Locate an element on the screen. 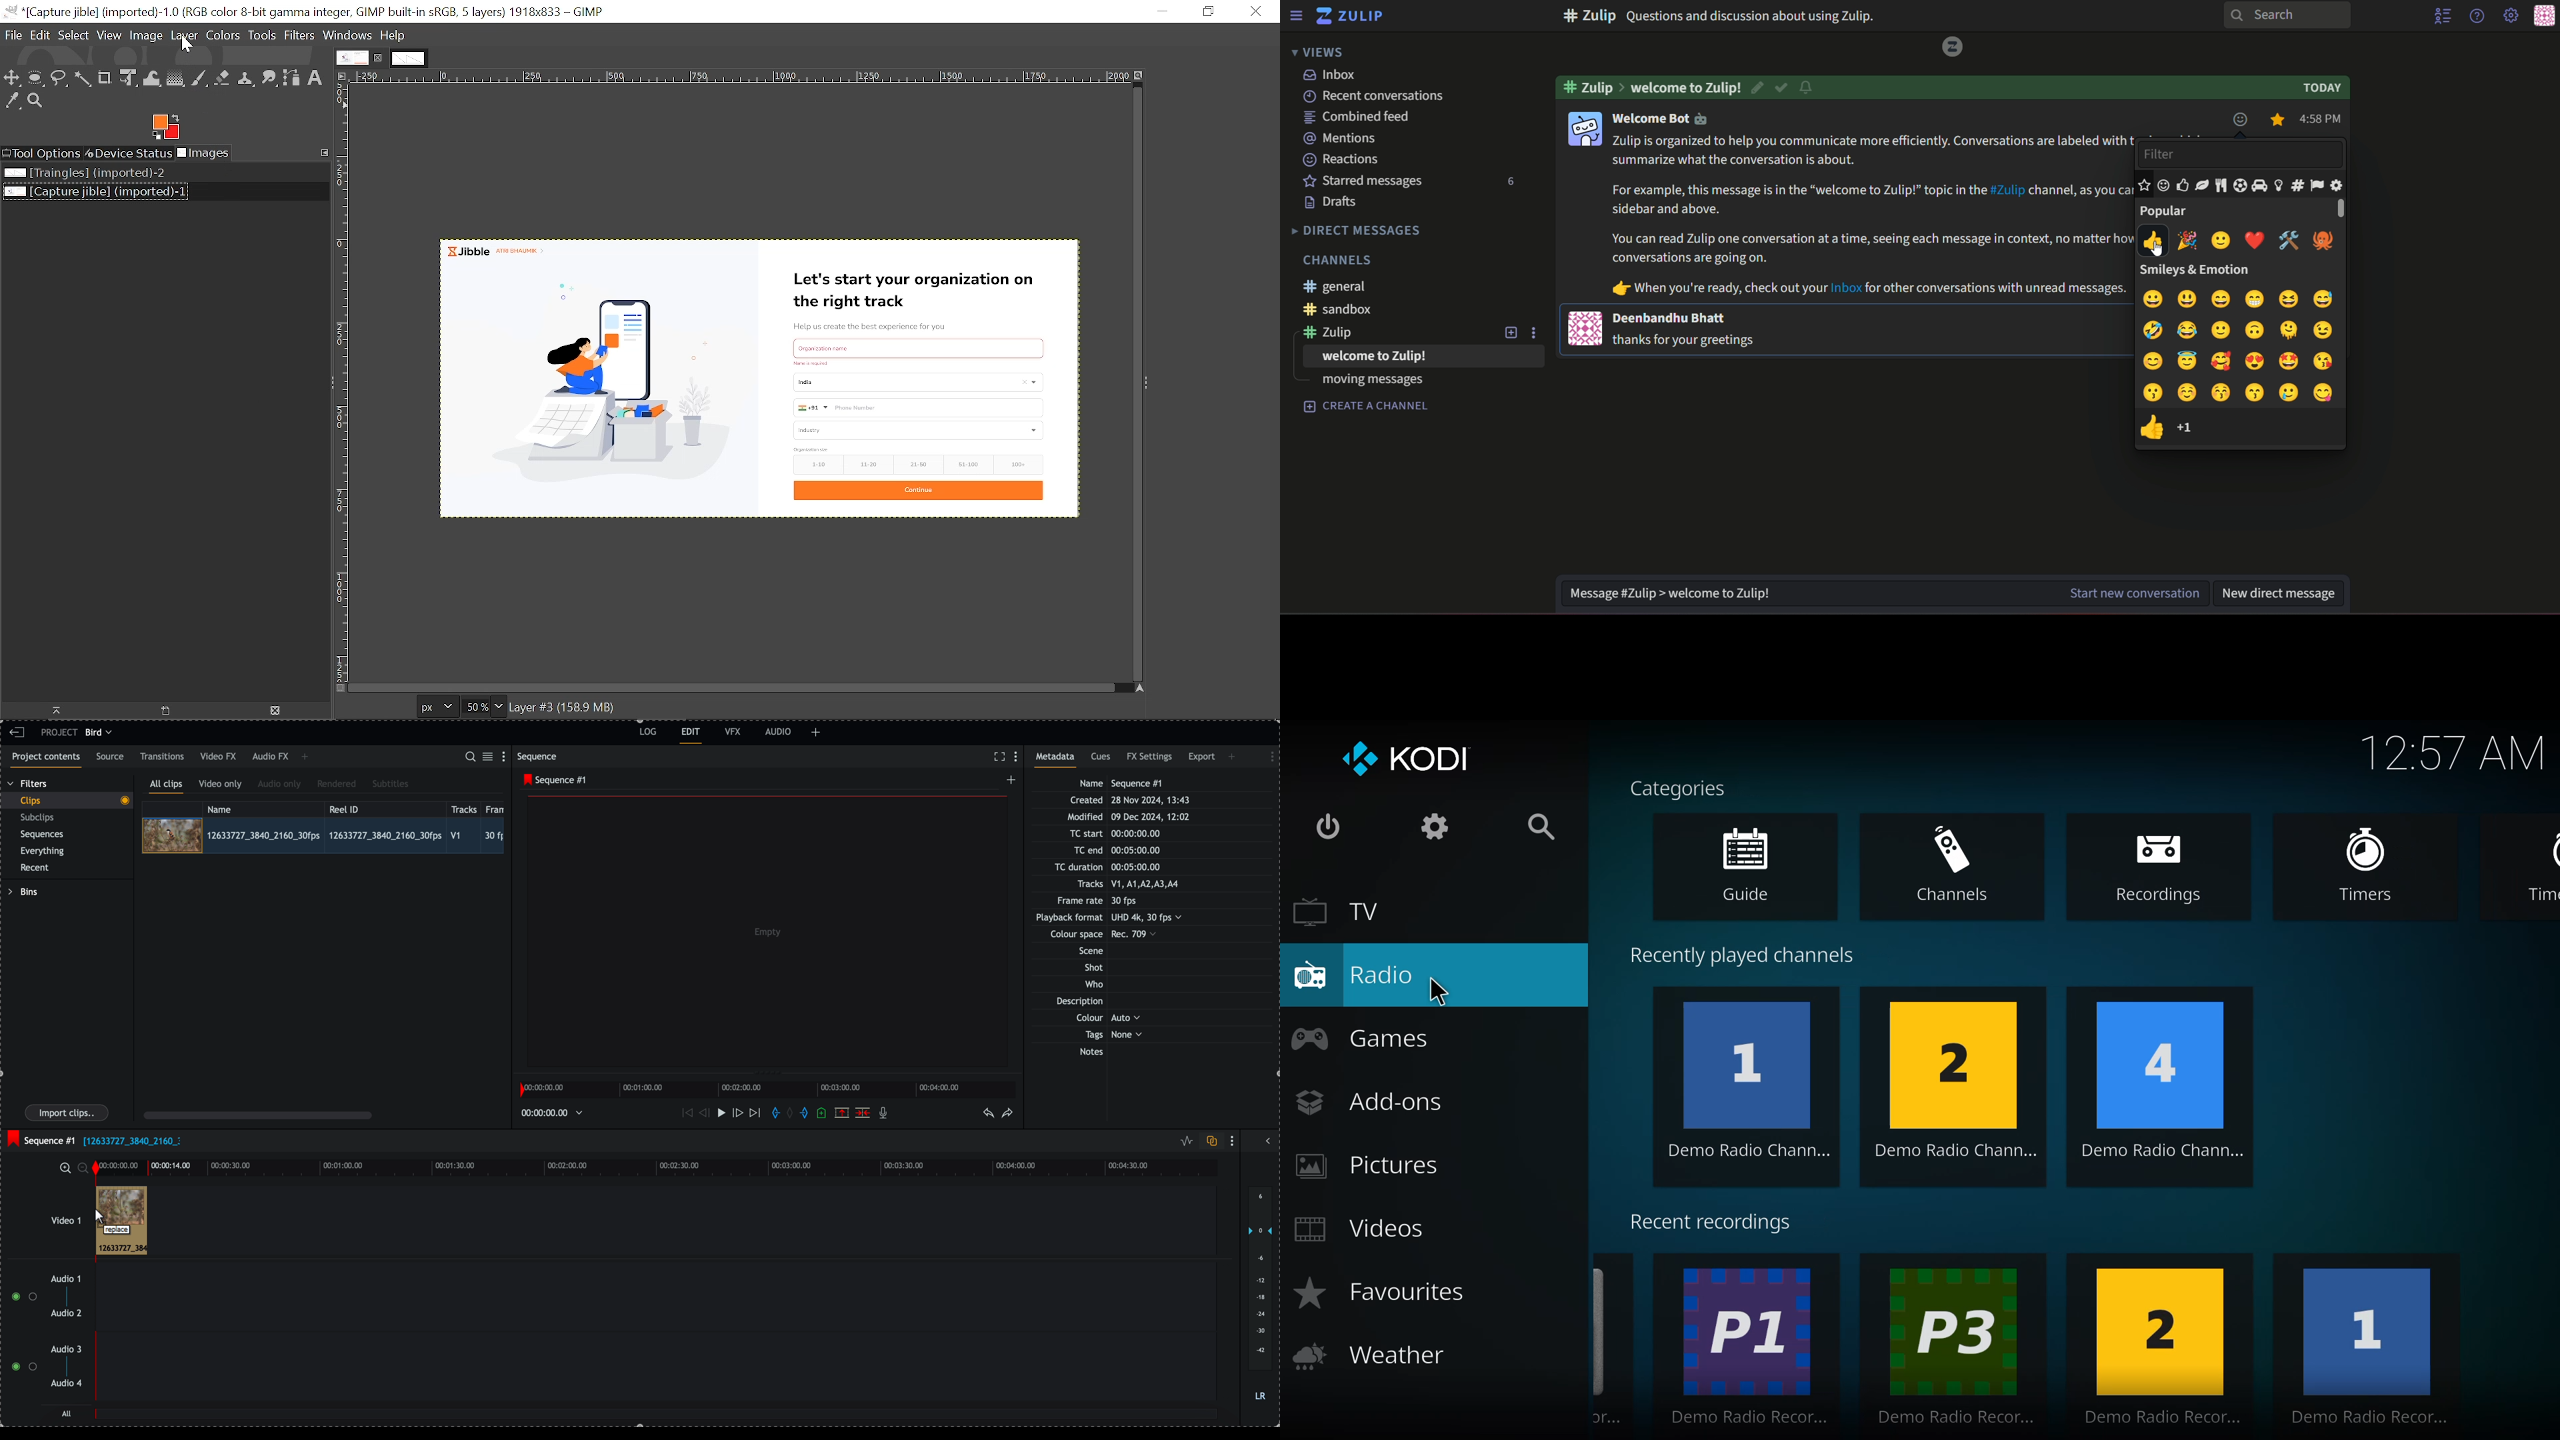  time is located at coordinates (2453, 752).